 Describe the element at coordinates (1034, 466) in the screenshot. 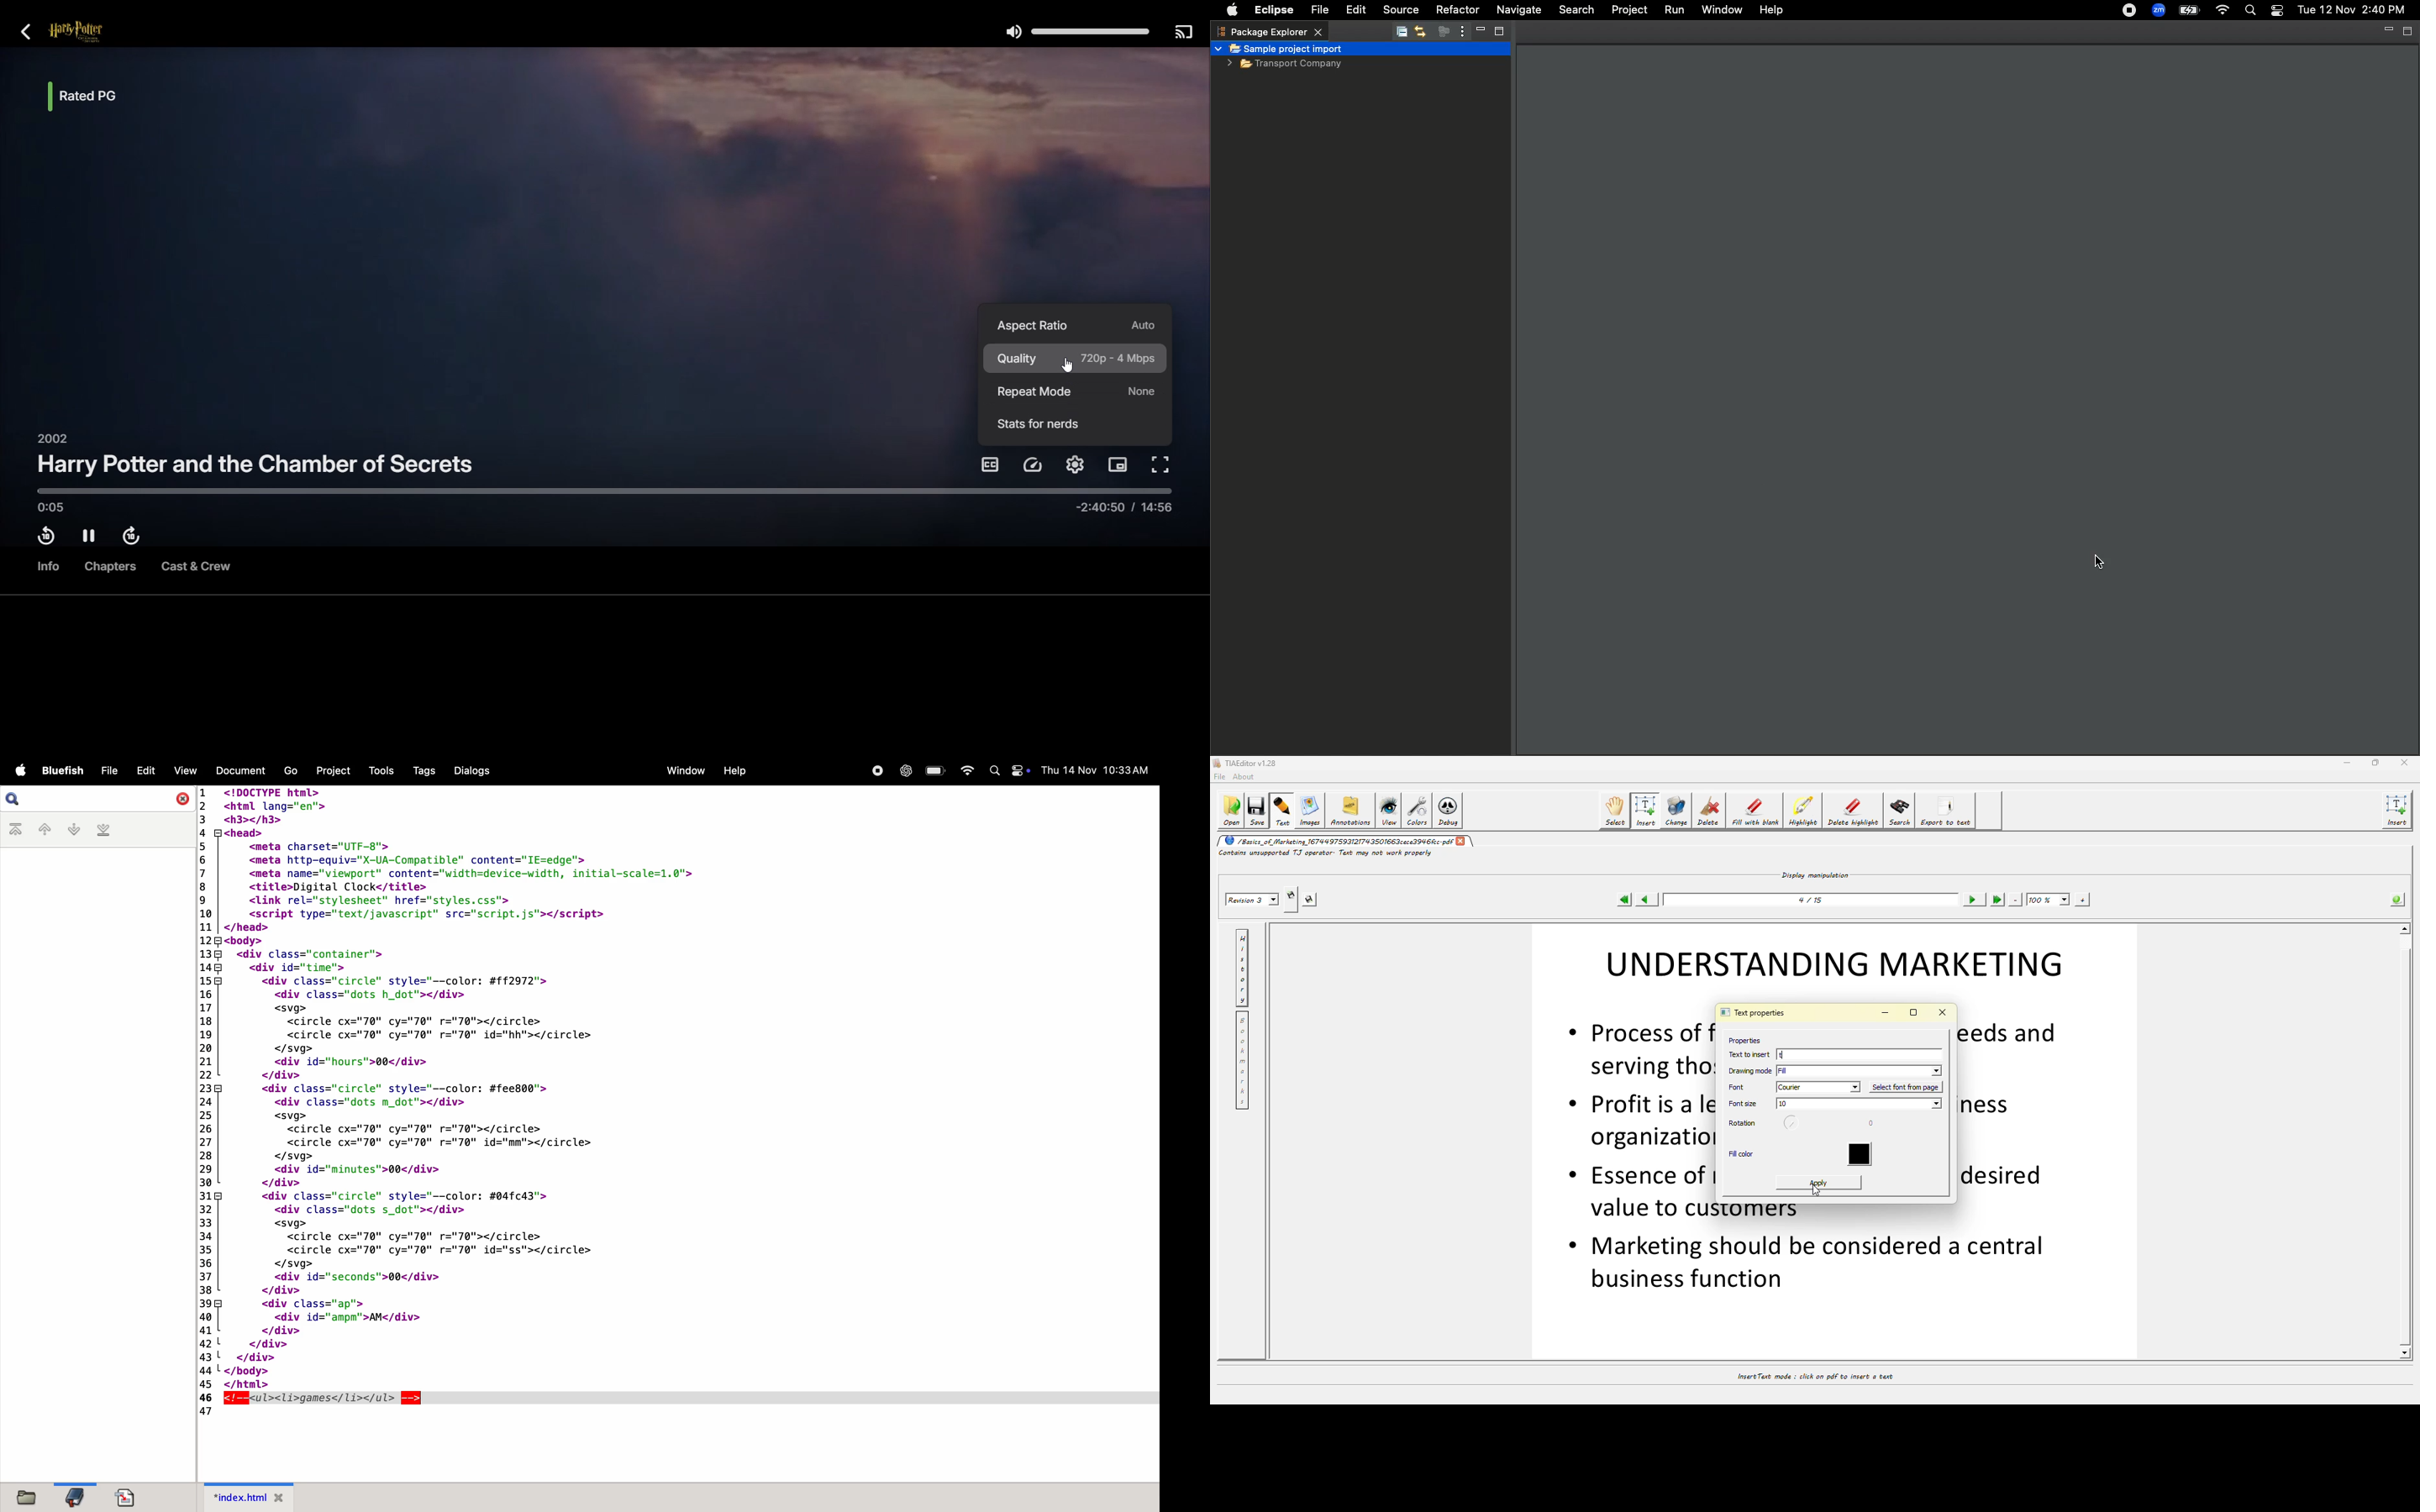

I see `Playback Settings` at that location.